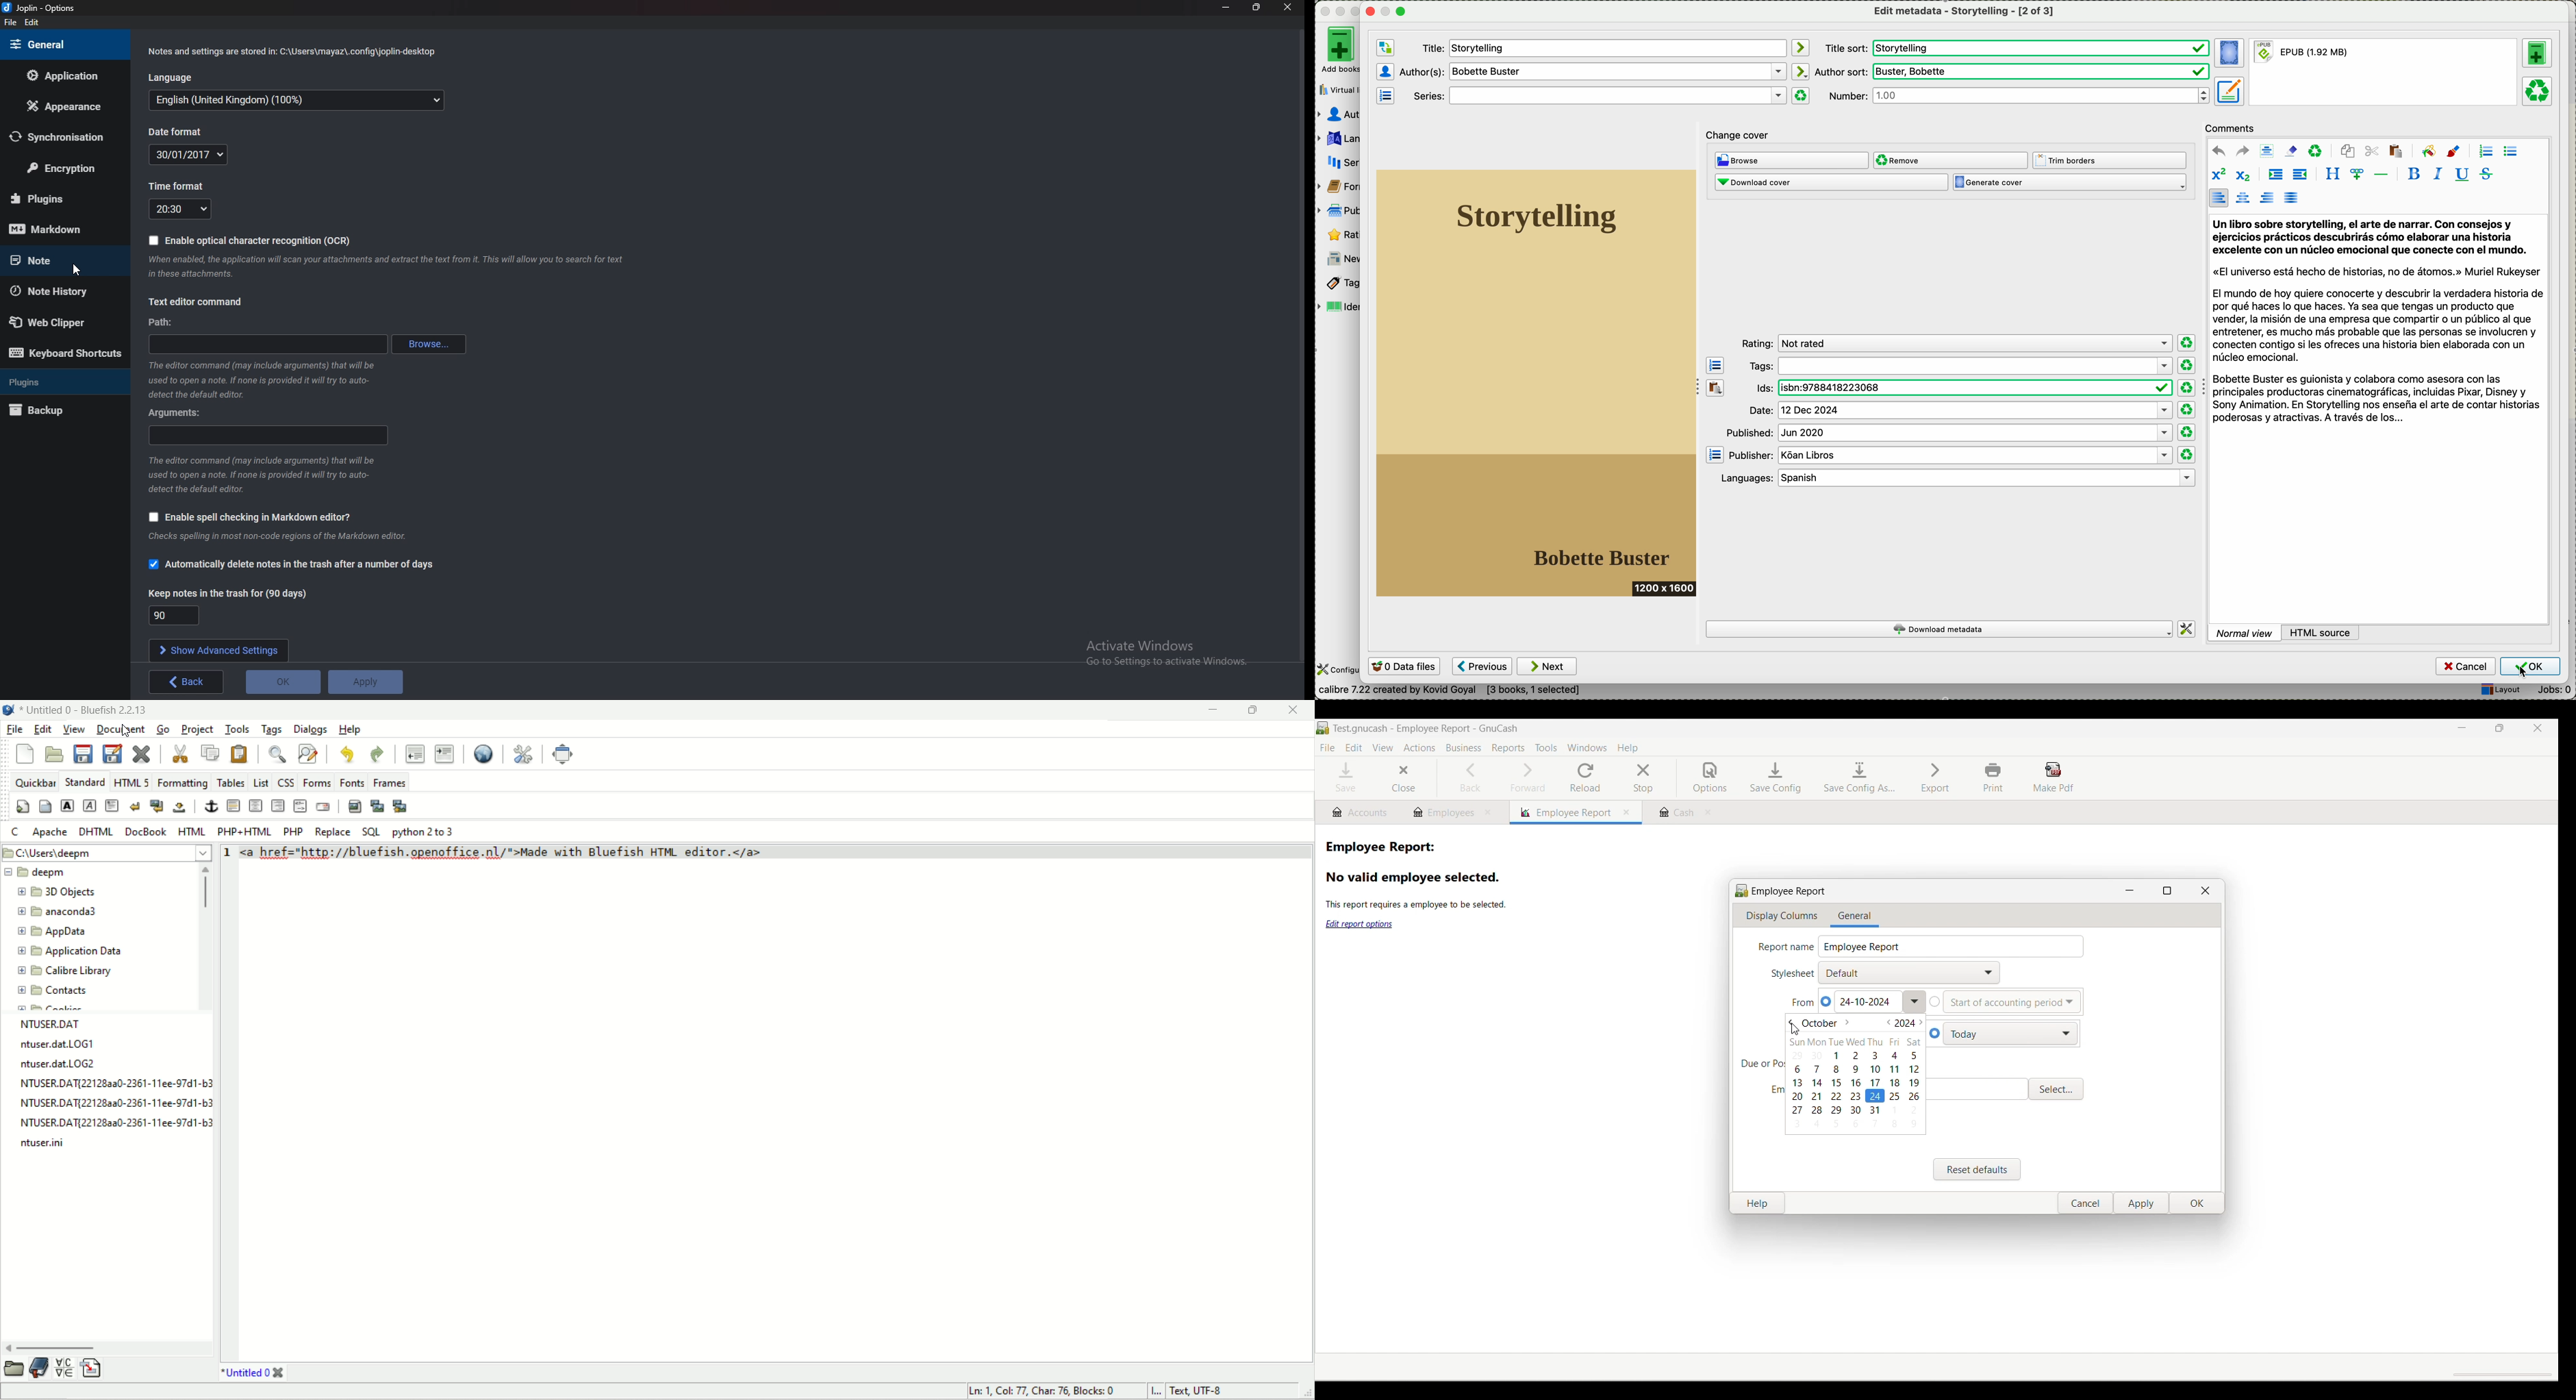 This screenshot has width=2576, height=1400. I want to click on icon, so click(1386, 71).